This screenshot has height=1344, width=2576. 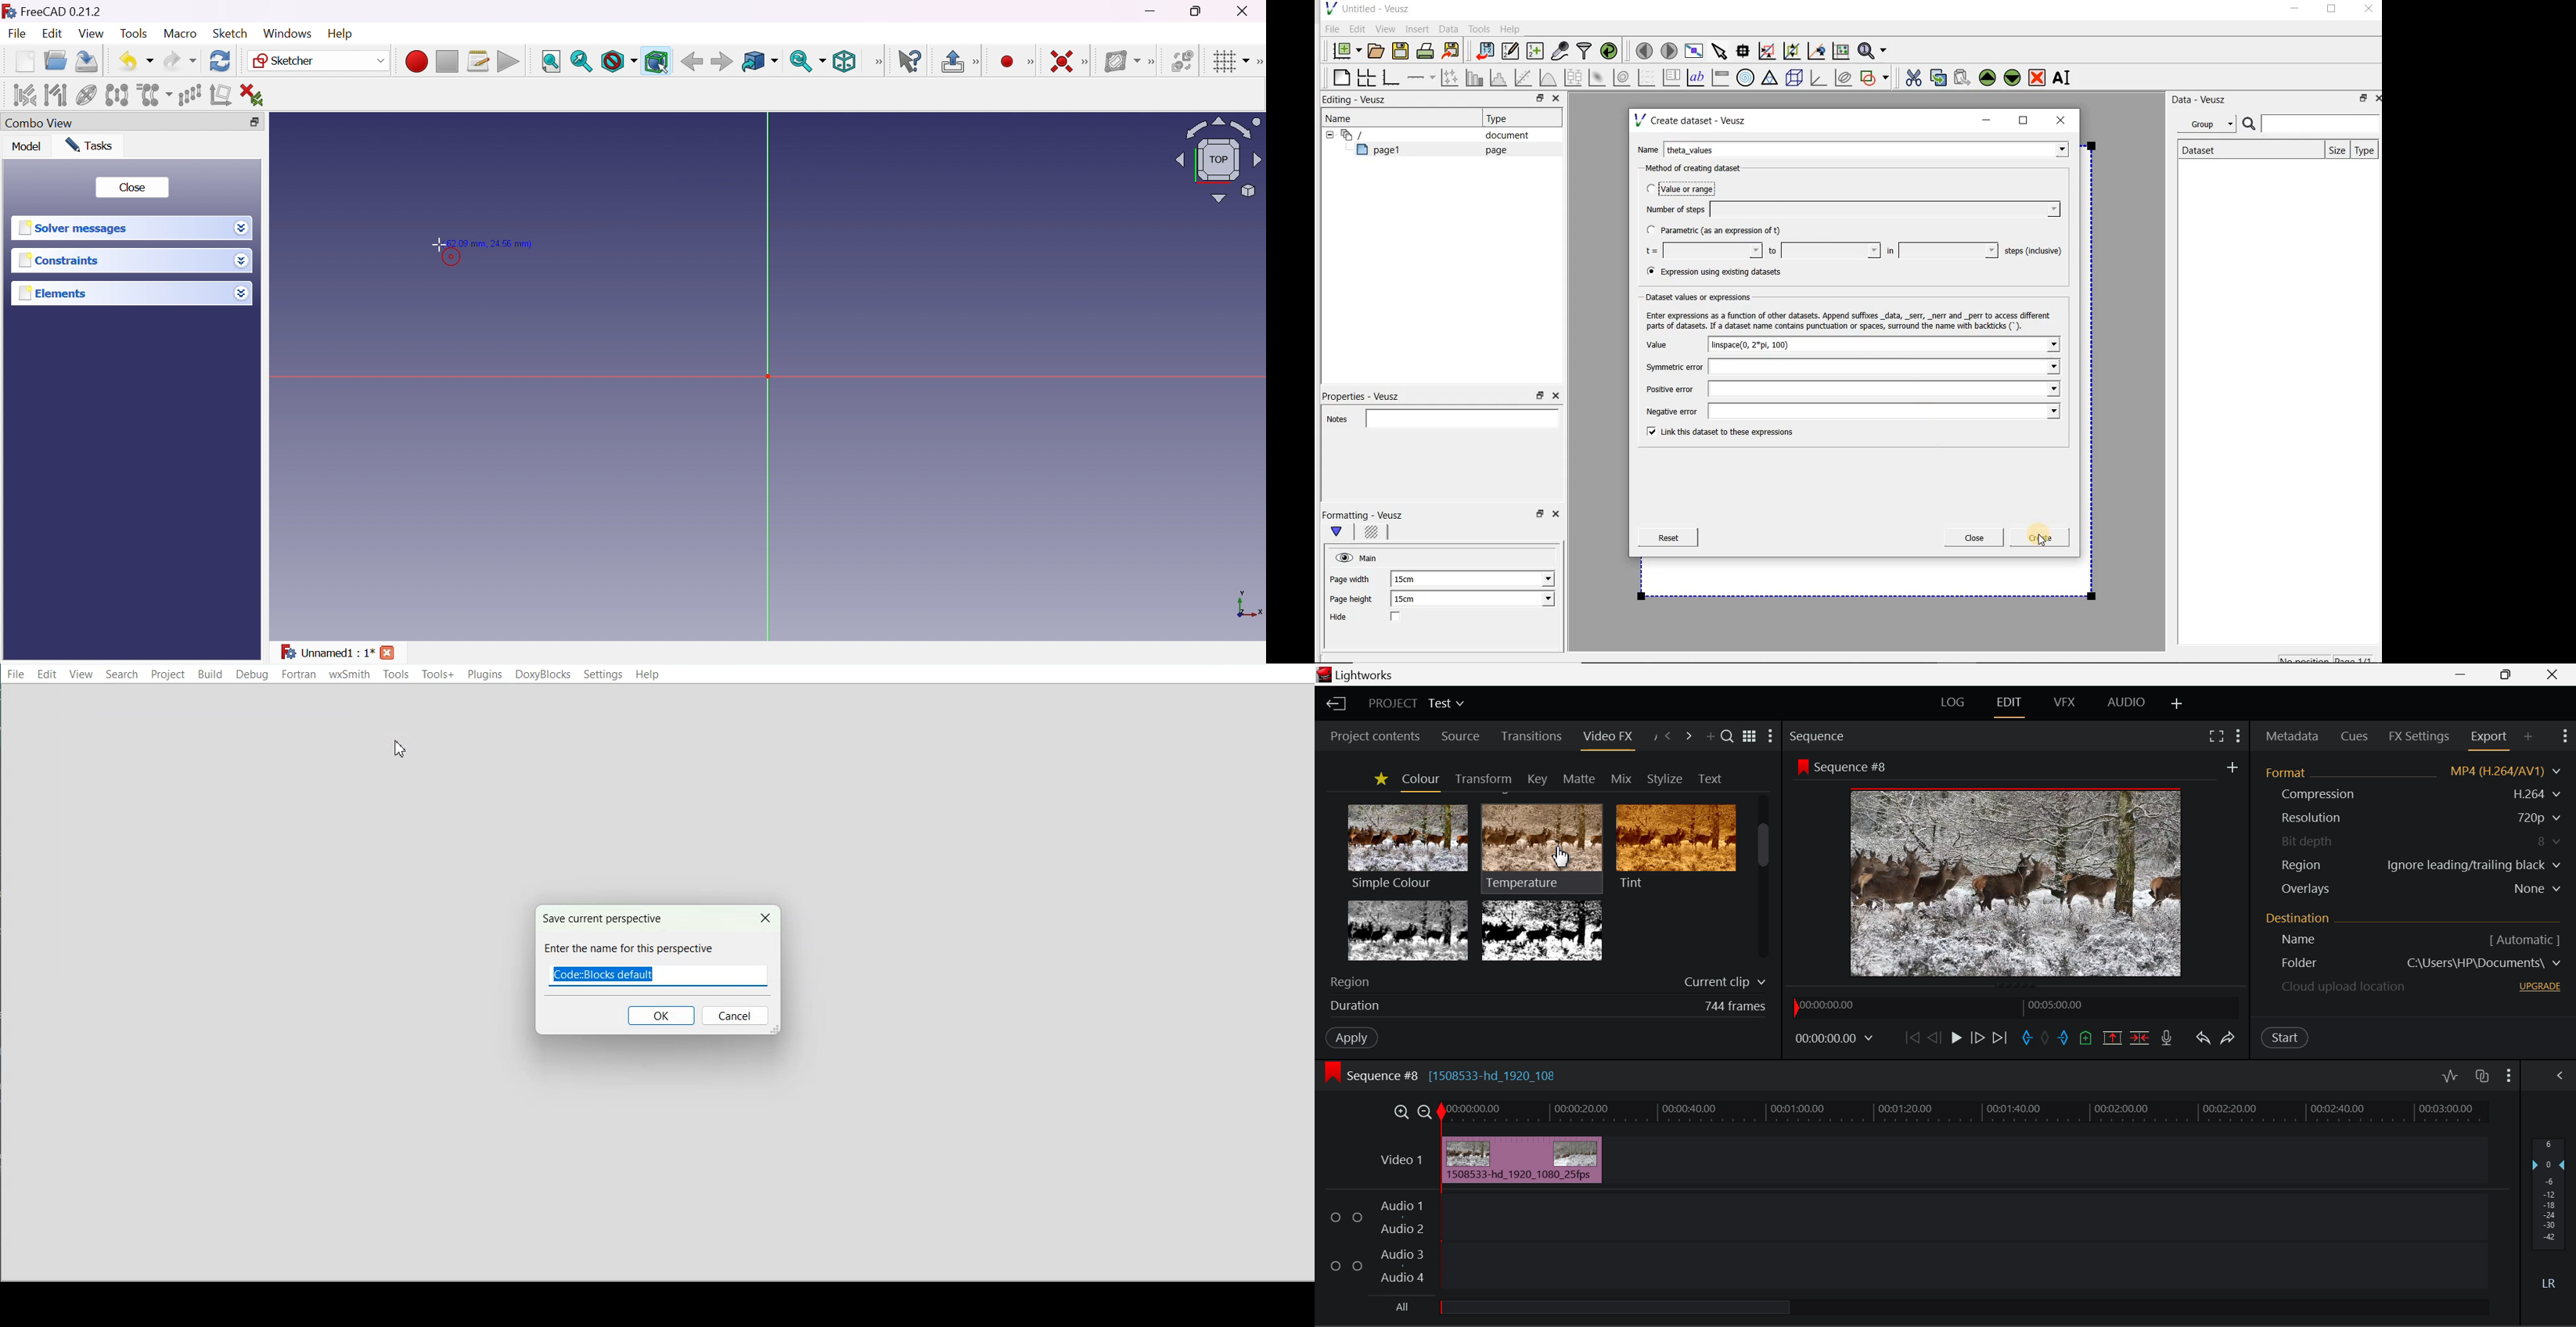 What do you see at coordinates (1672, 78) in the screenshot?
I see `plot key` at bounding box center [1672, 78].